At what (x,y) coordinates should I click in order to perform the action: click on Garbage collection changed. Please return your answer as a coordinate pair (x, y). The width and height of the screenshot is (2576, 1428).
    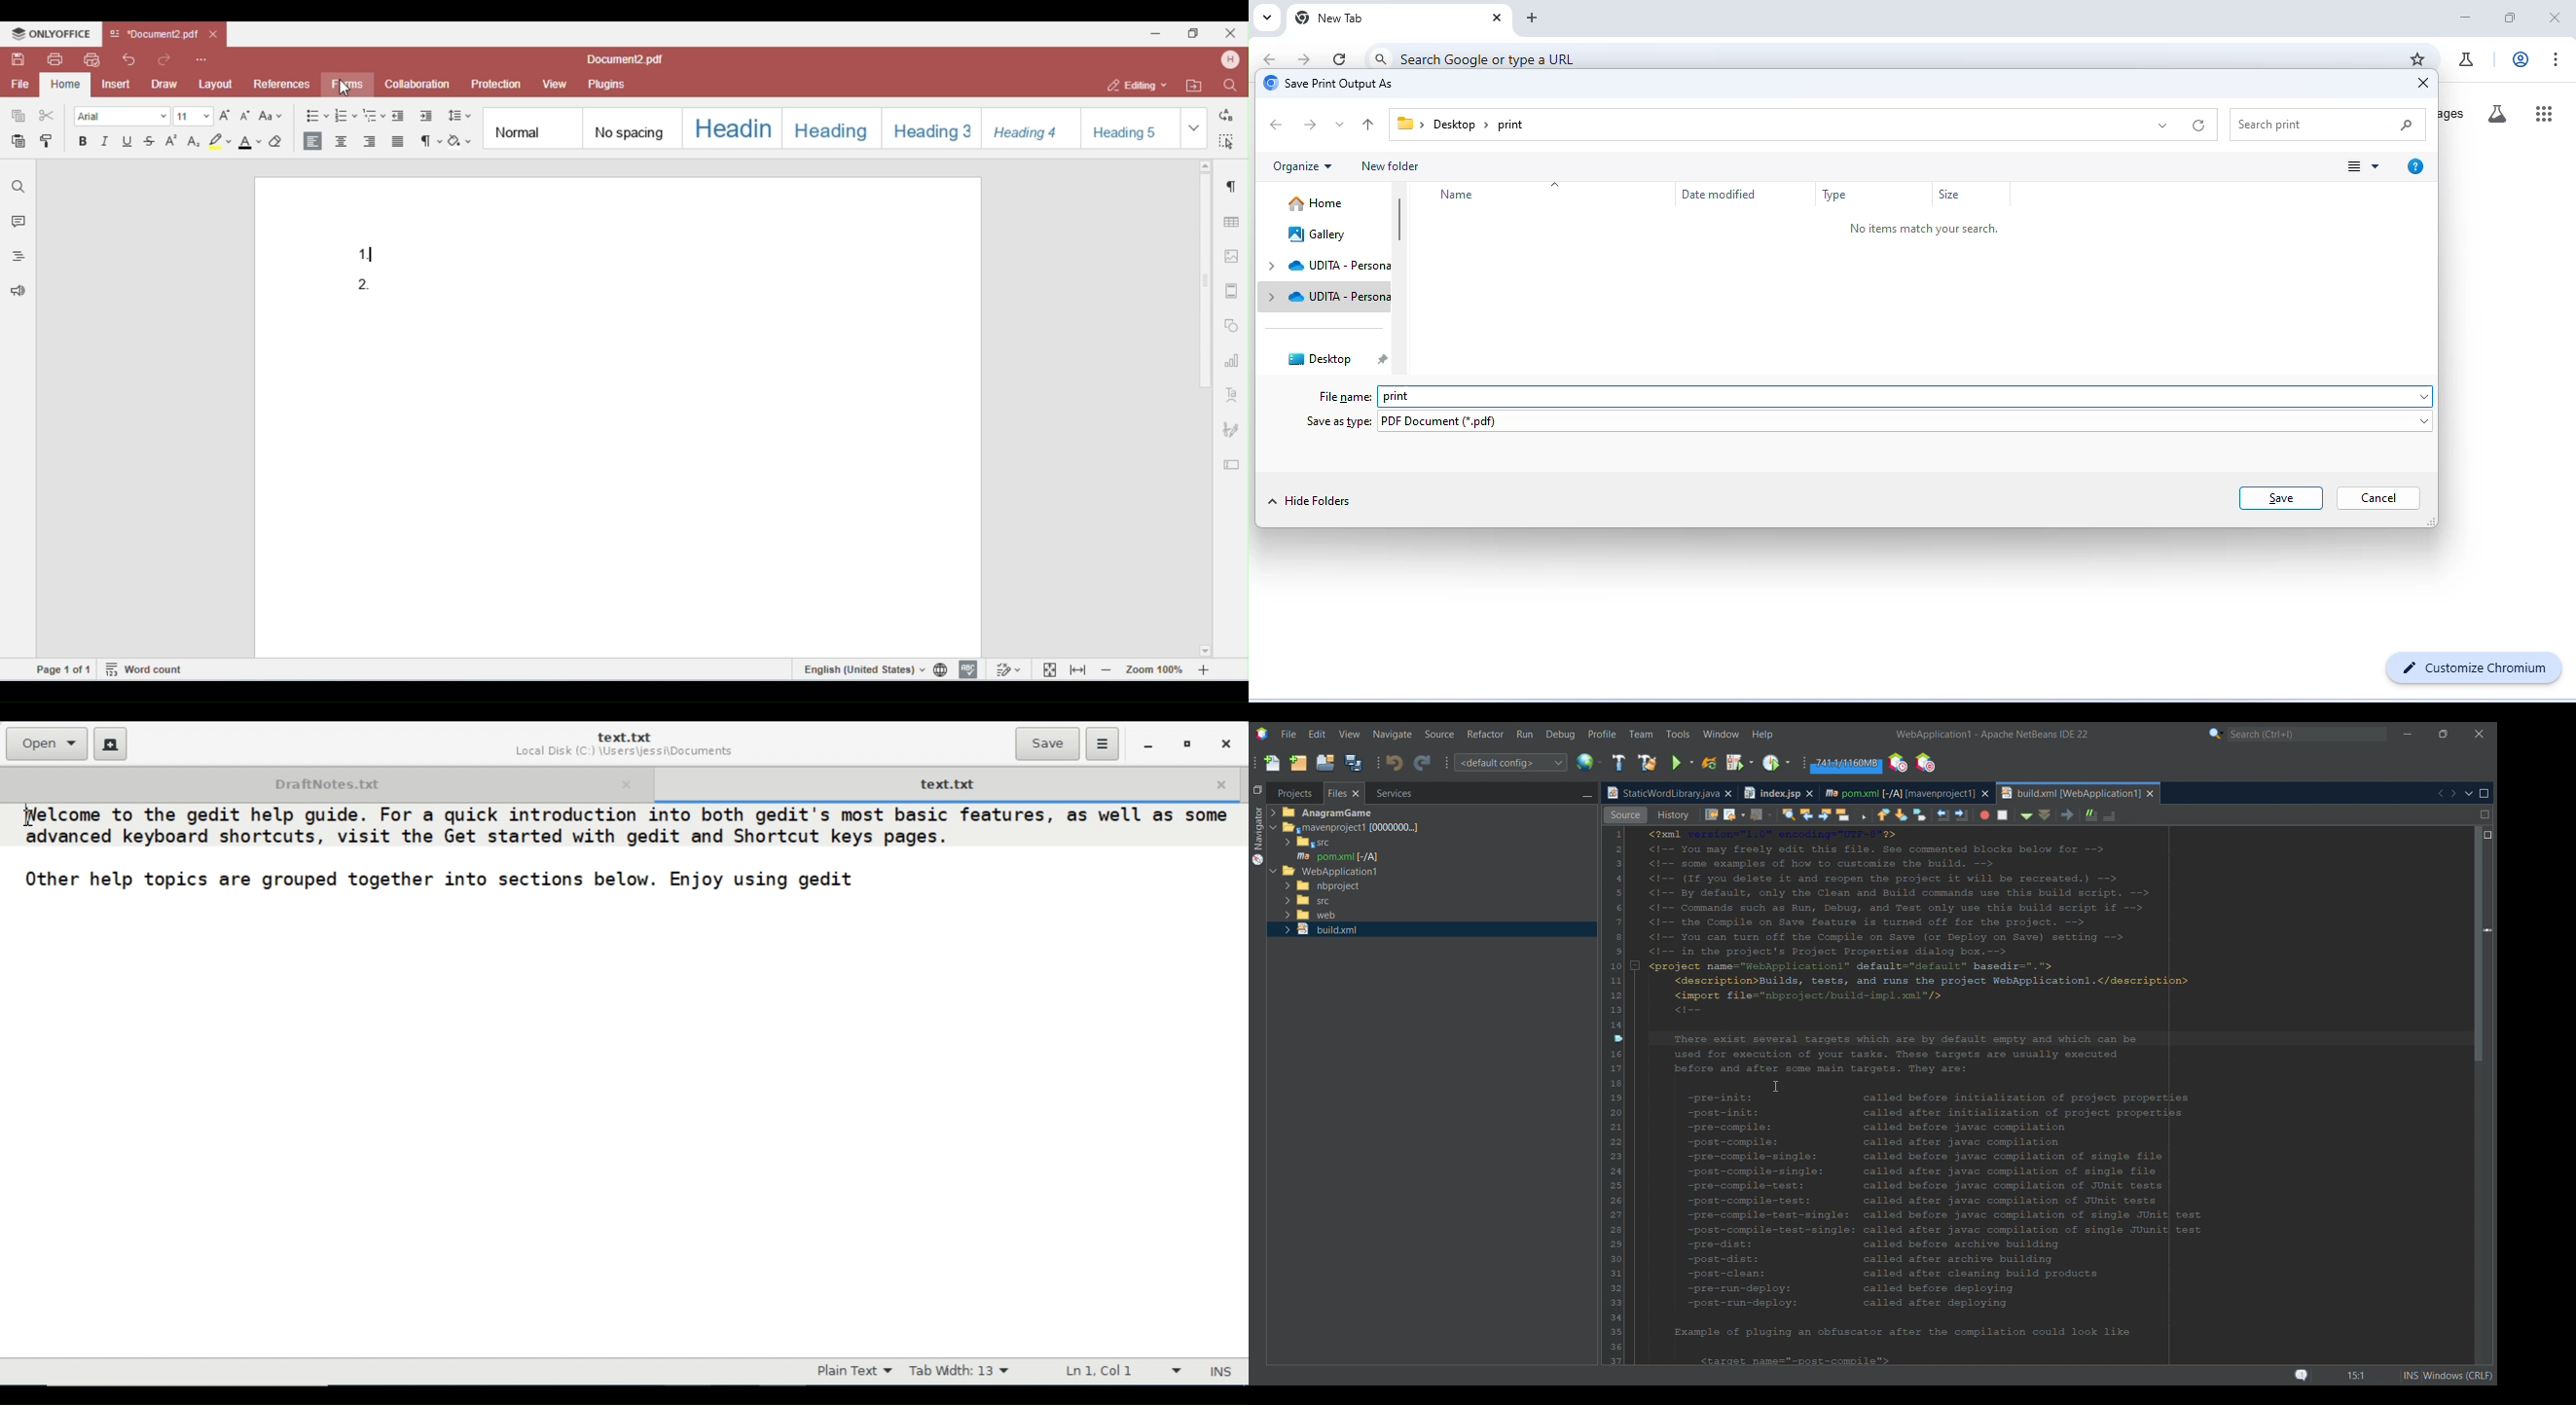
    Looking at the image, I should click on (1846, 765).